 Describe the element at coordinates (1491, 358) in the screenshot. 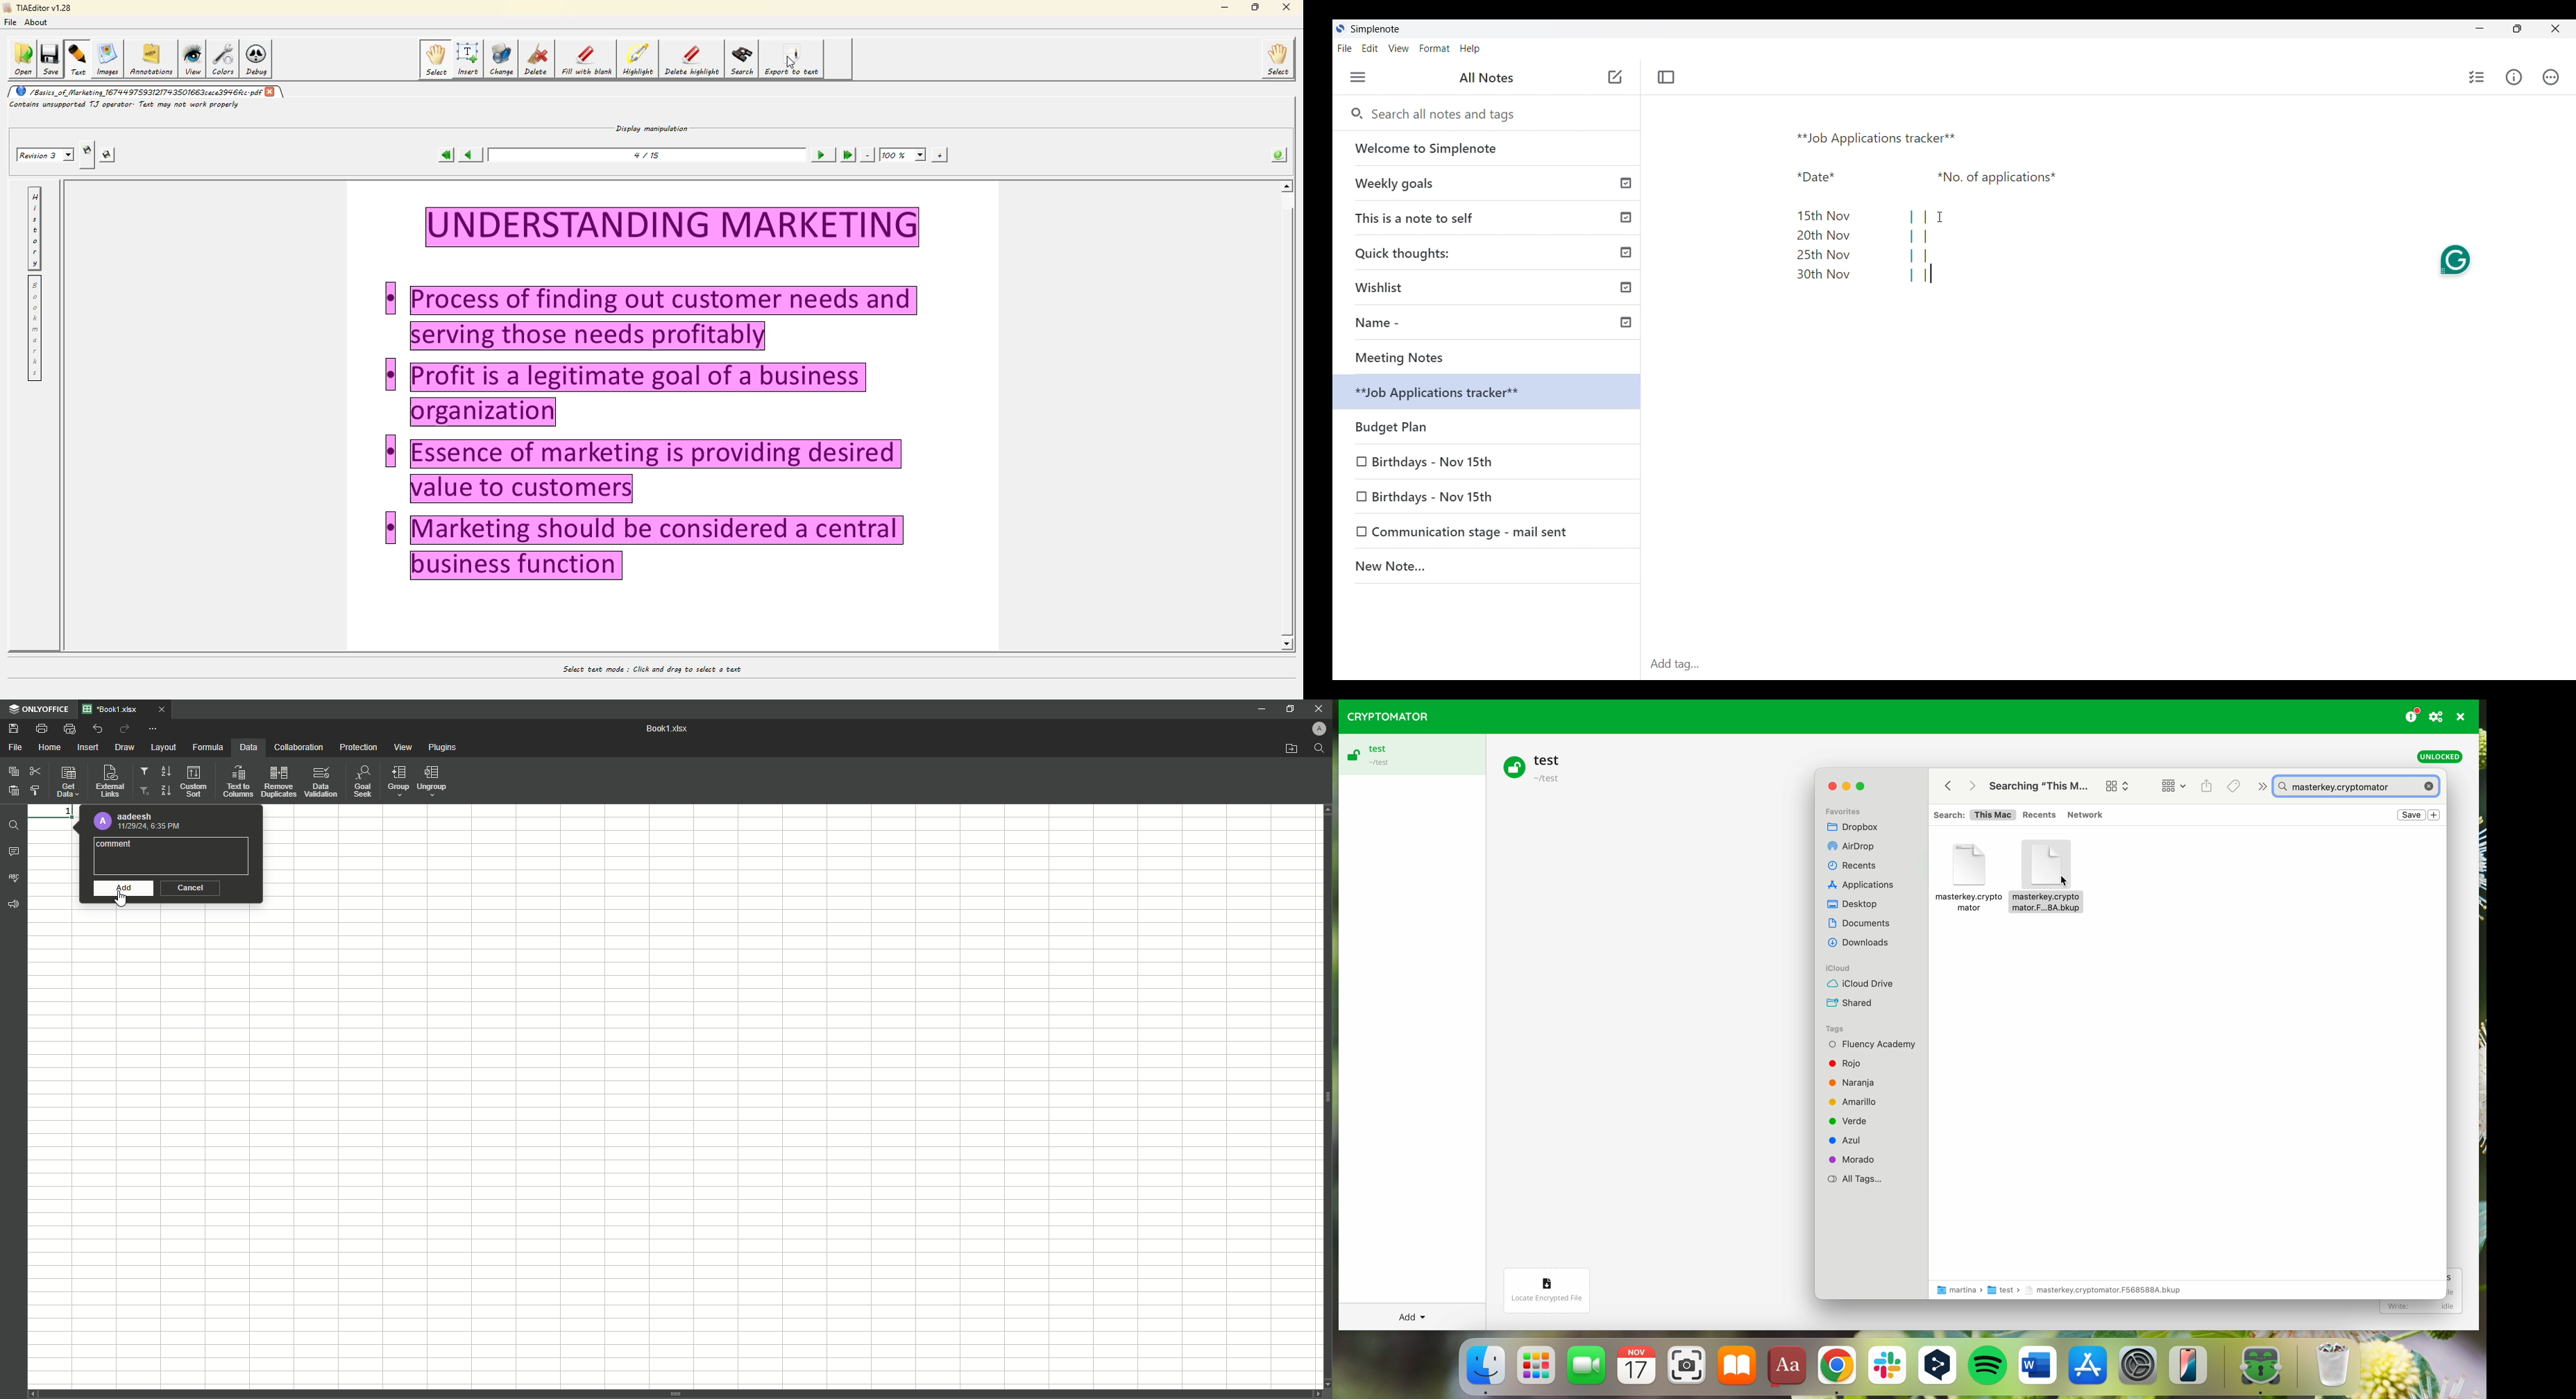

I see `Meeting Notes` at that location.